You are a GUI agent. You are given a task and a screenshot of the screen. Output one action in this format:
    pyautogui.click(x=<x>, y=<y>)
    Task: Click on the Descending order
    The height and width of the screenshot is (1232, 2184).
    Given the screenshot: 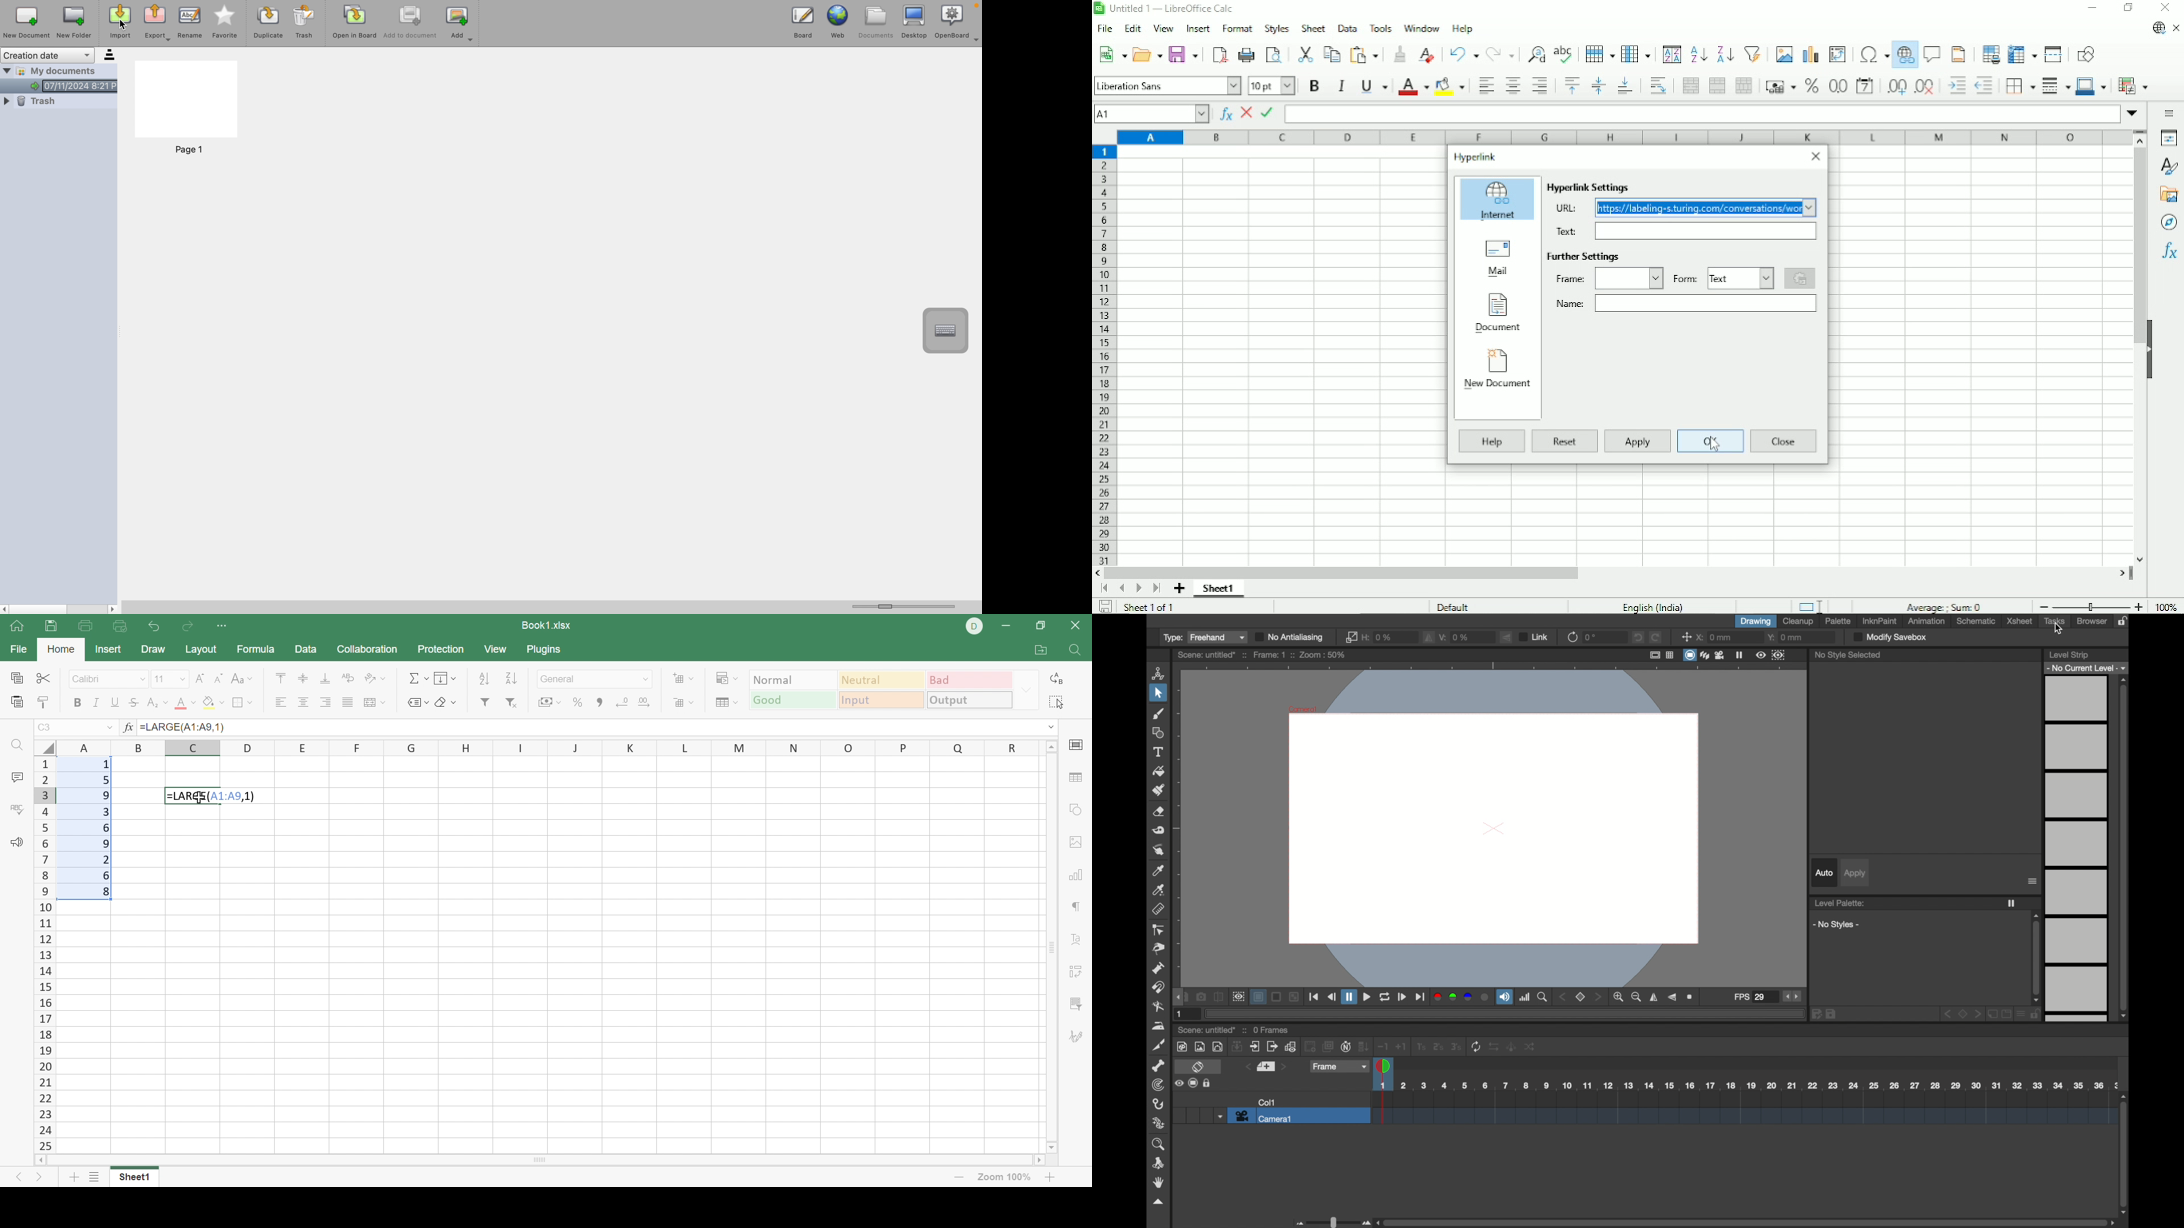 What is the action you would take?
    pyautogui.click(x=511, y=678)
    